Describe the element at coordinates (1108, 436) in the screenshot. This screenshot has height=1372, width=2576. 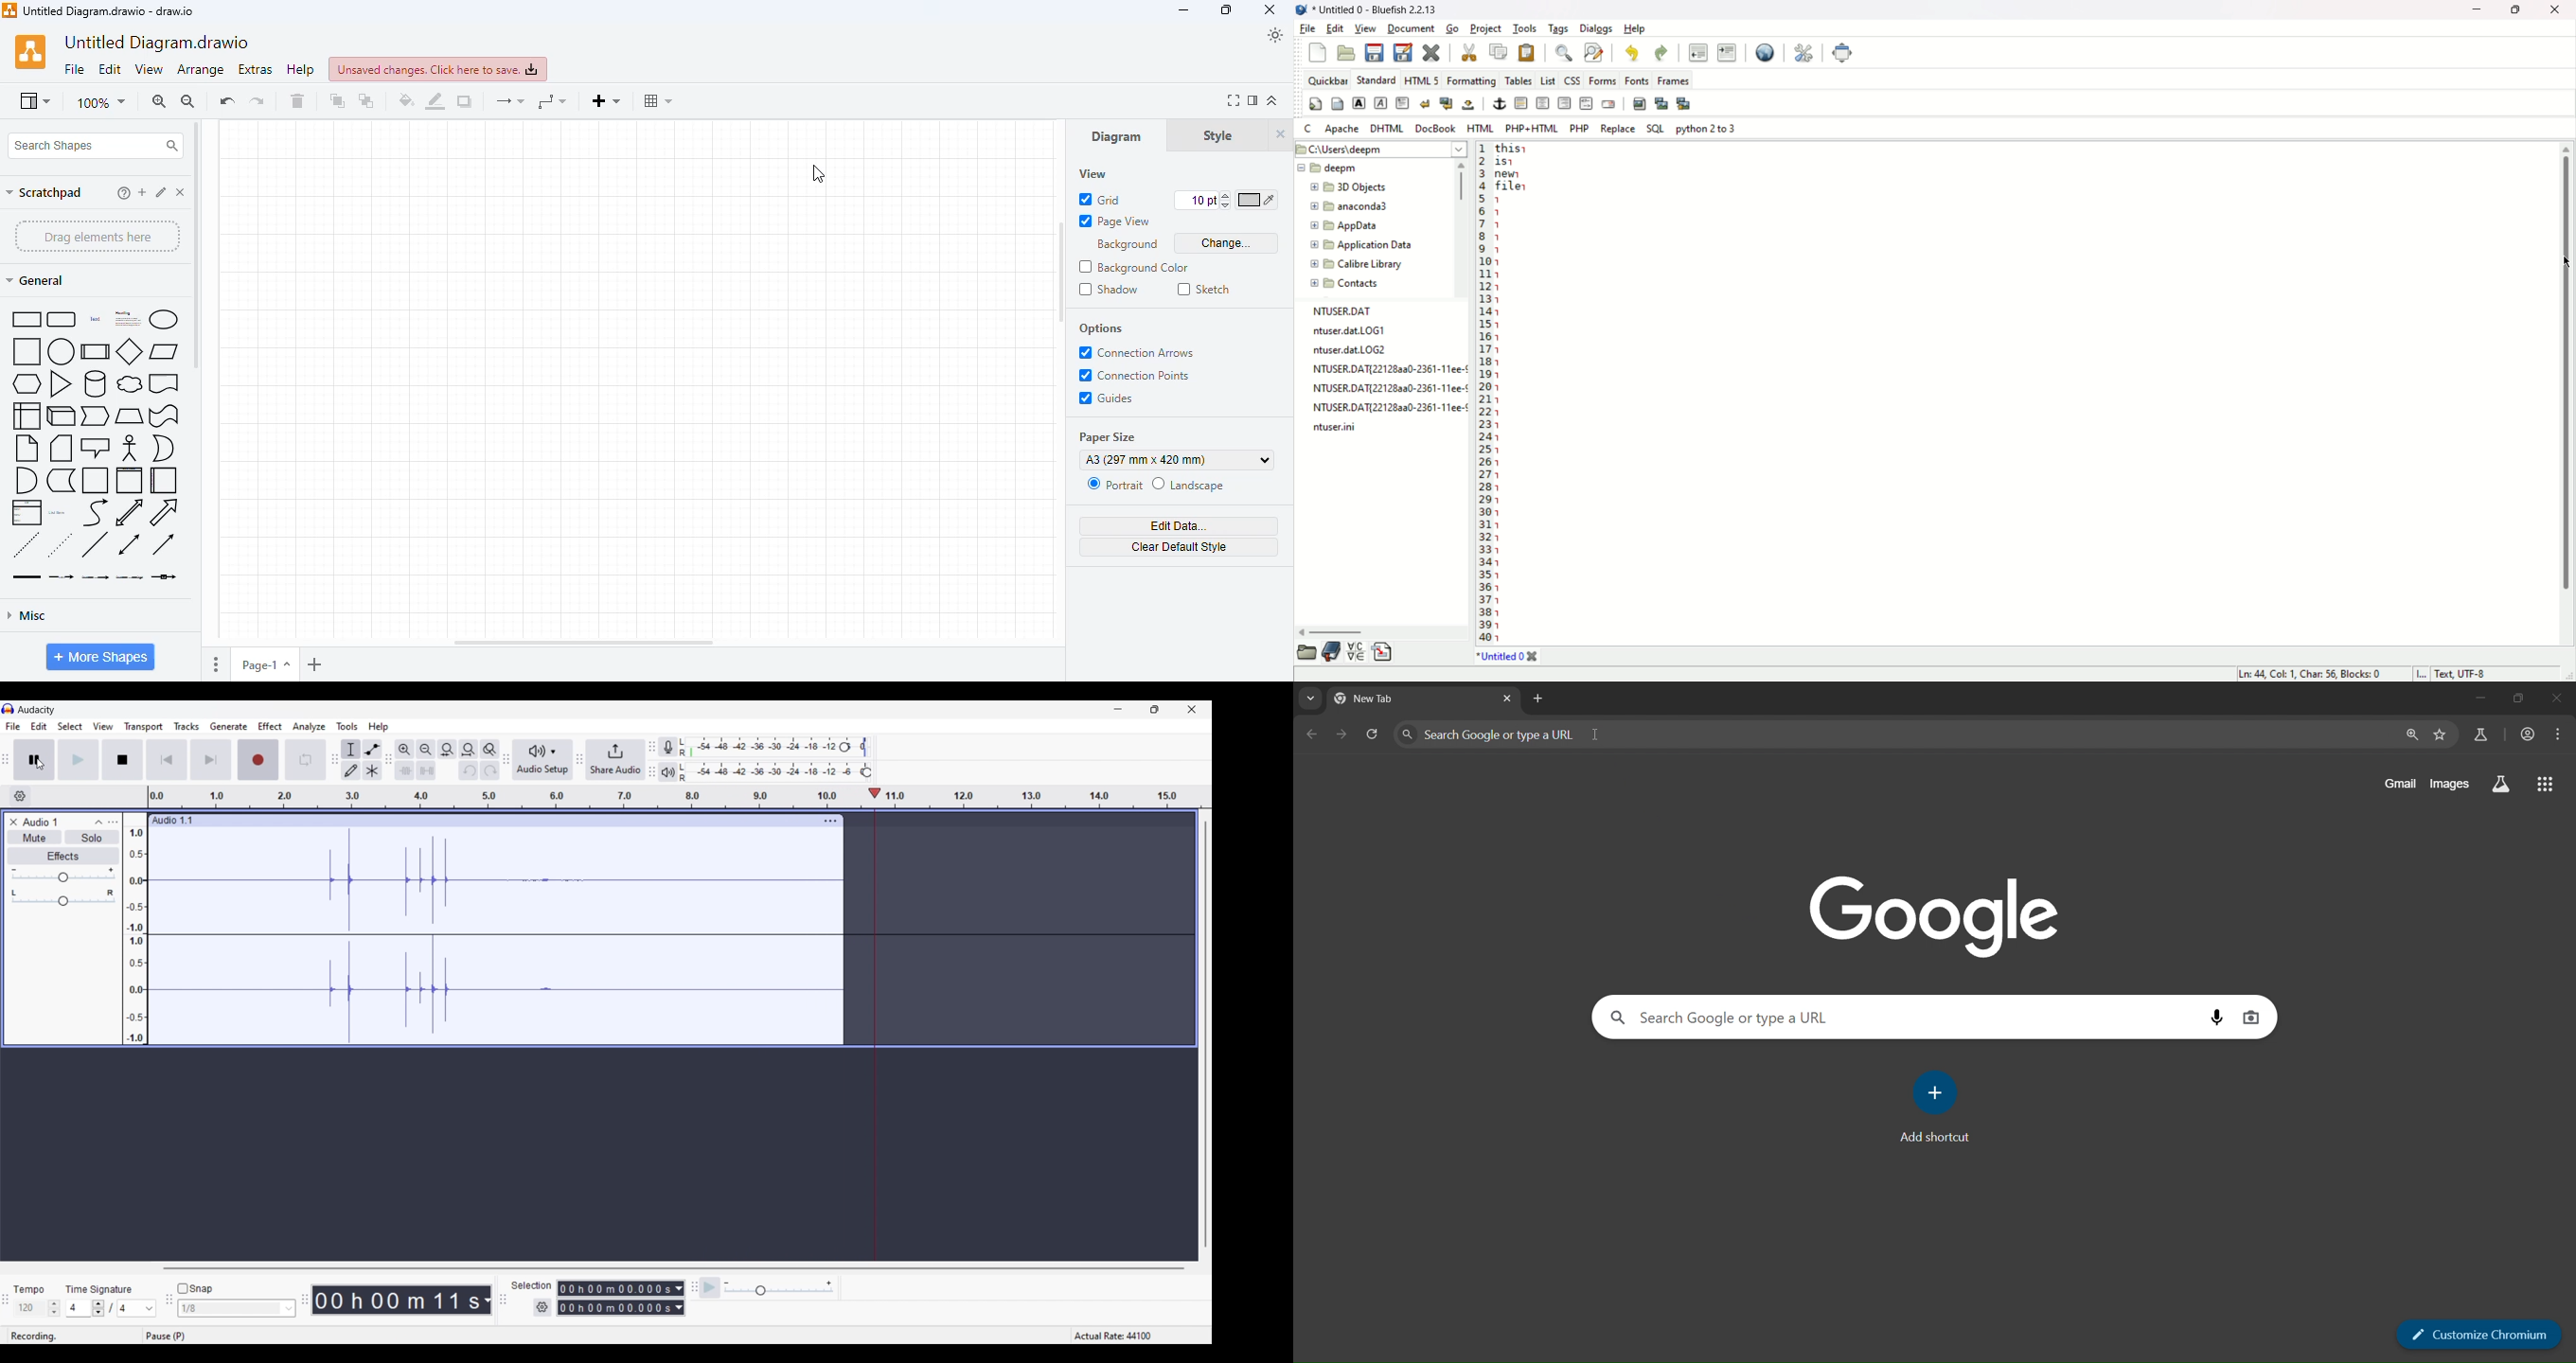
I see `paper size` at that location.